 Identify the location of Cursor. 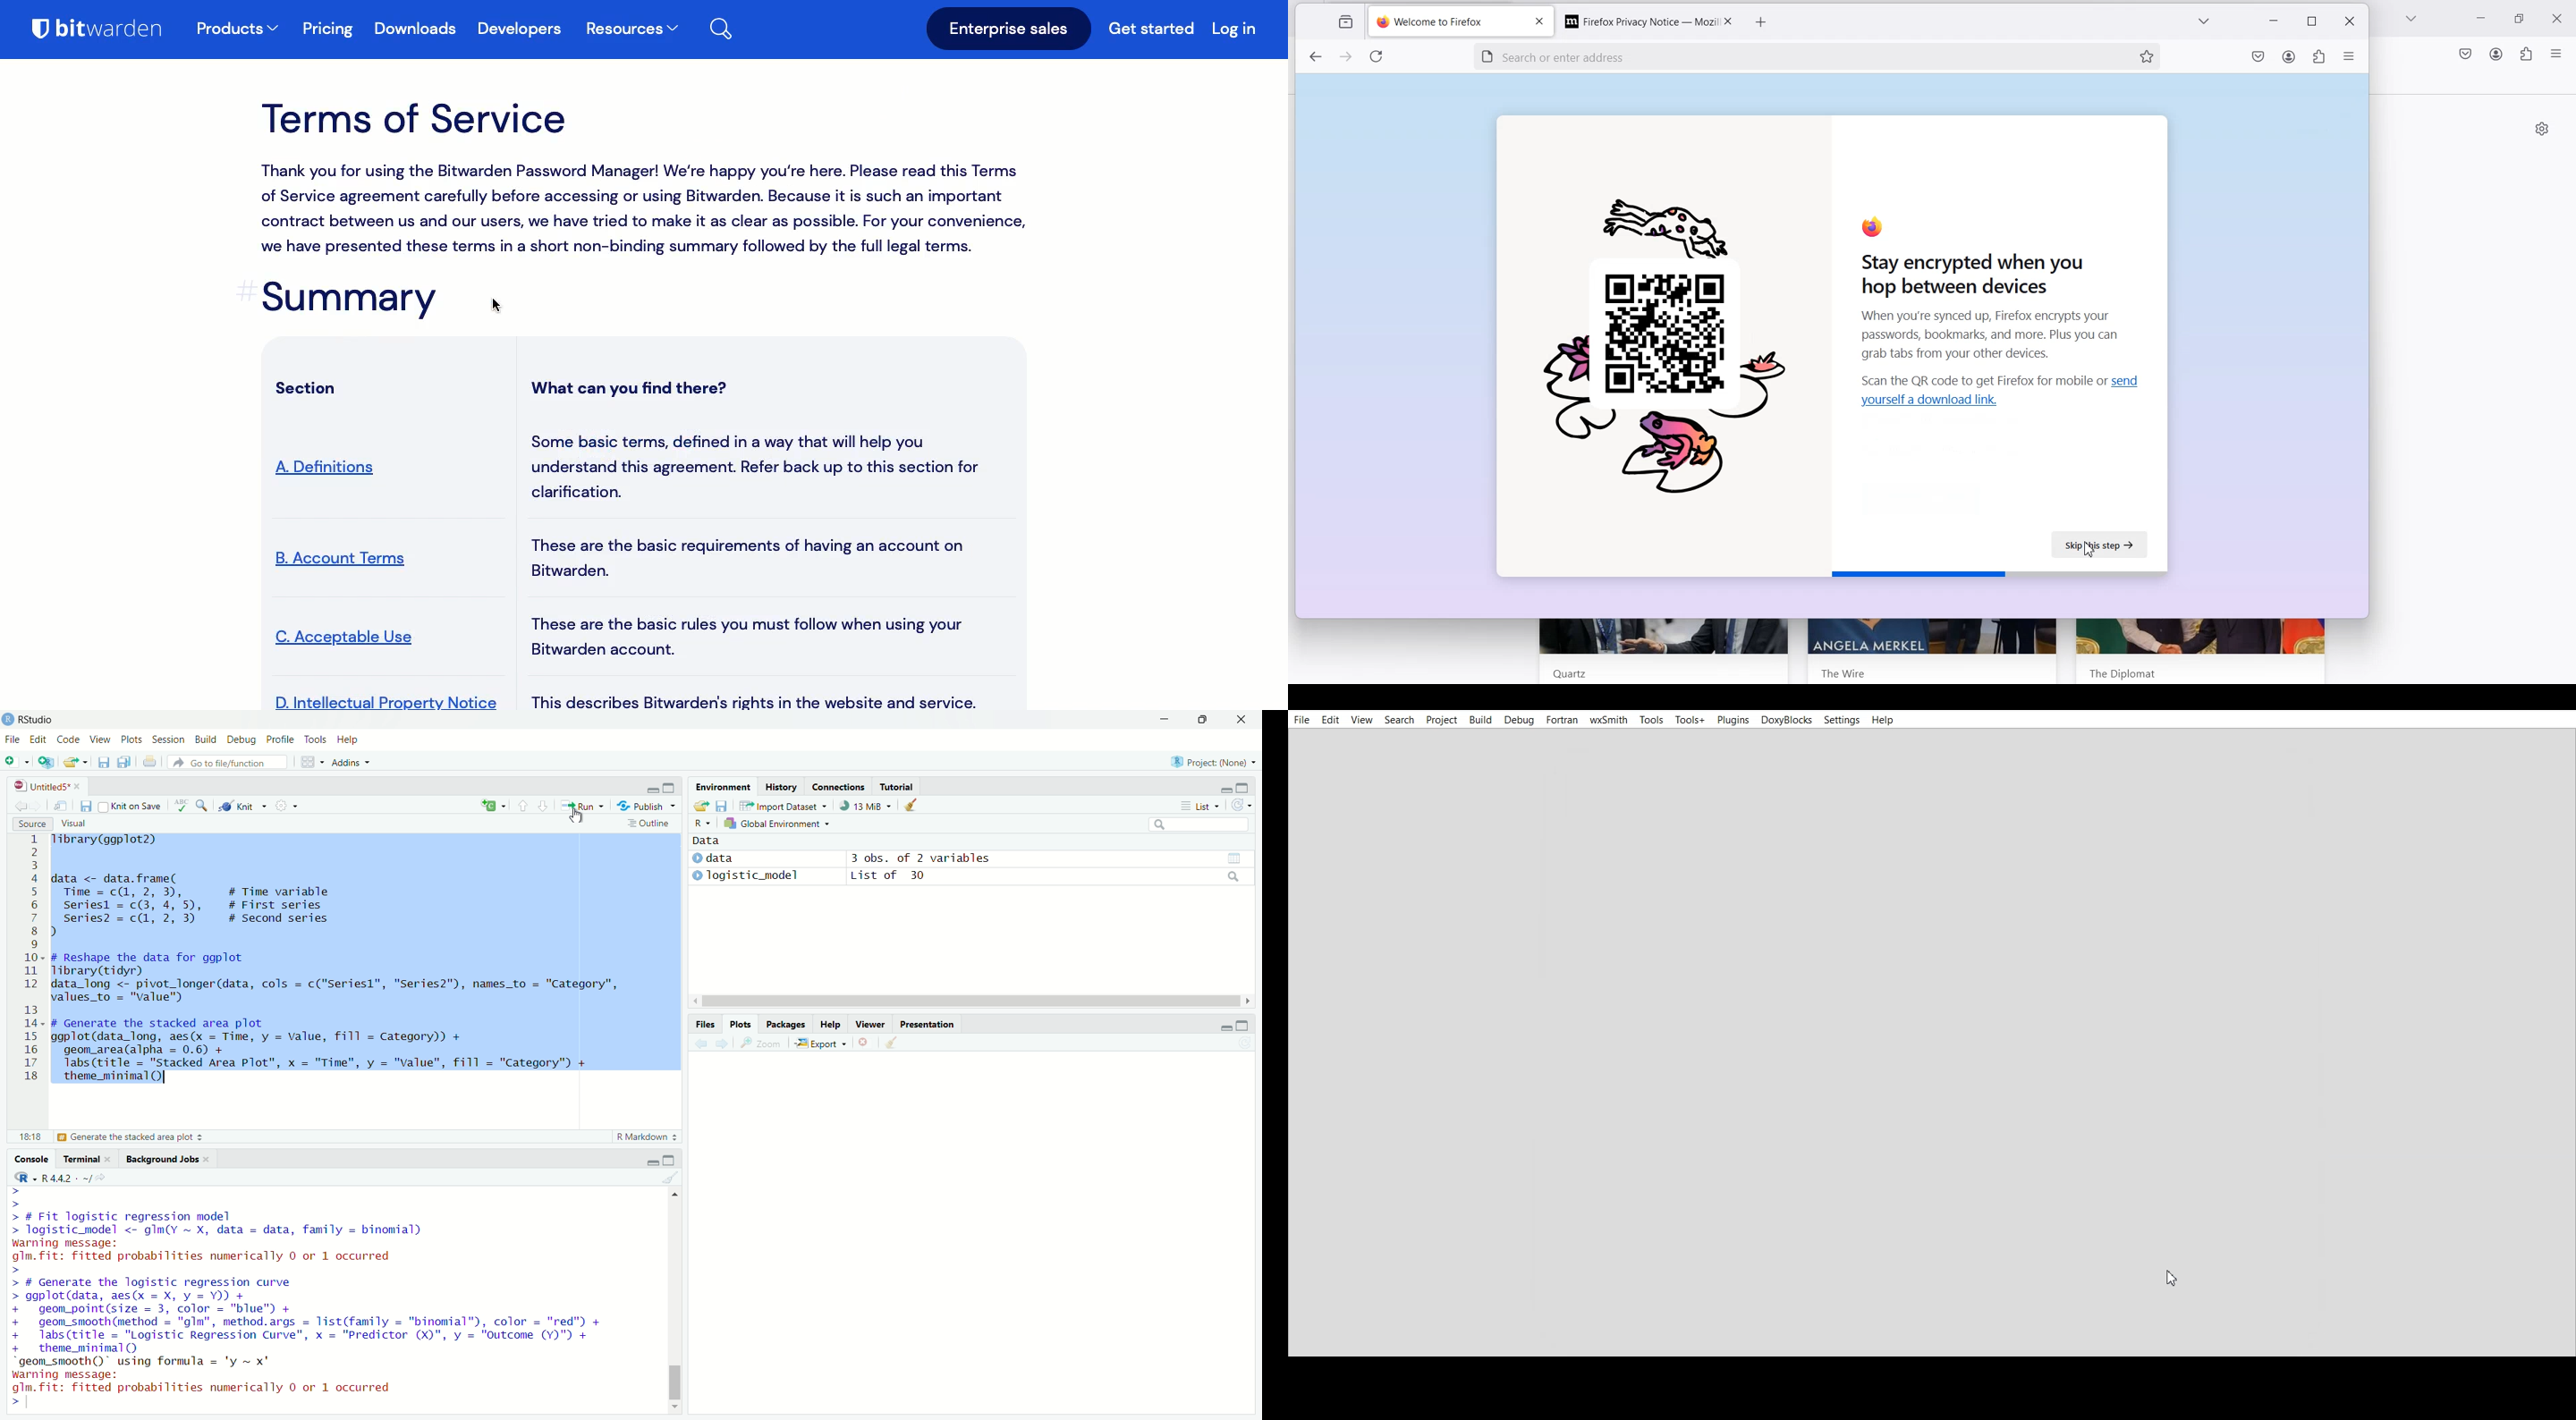
(2179, 1277).